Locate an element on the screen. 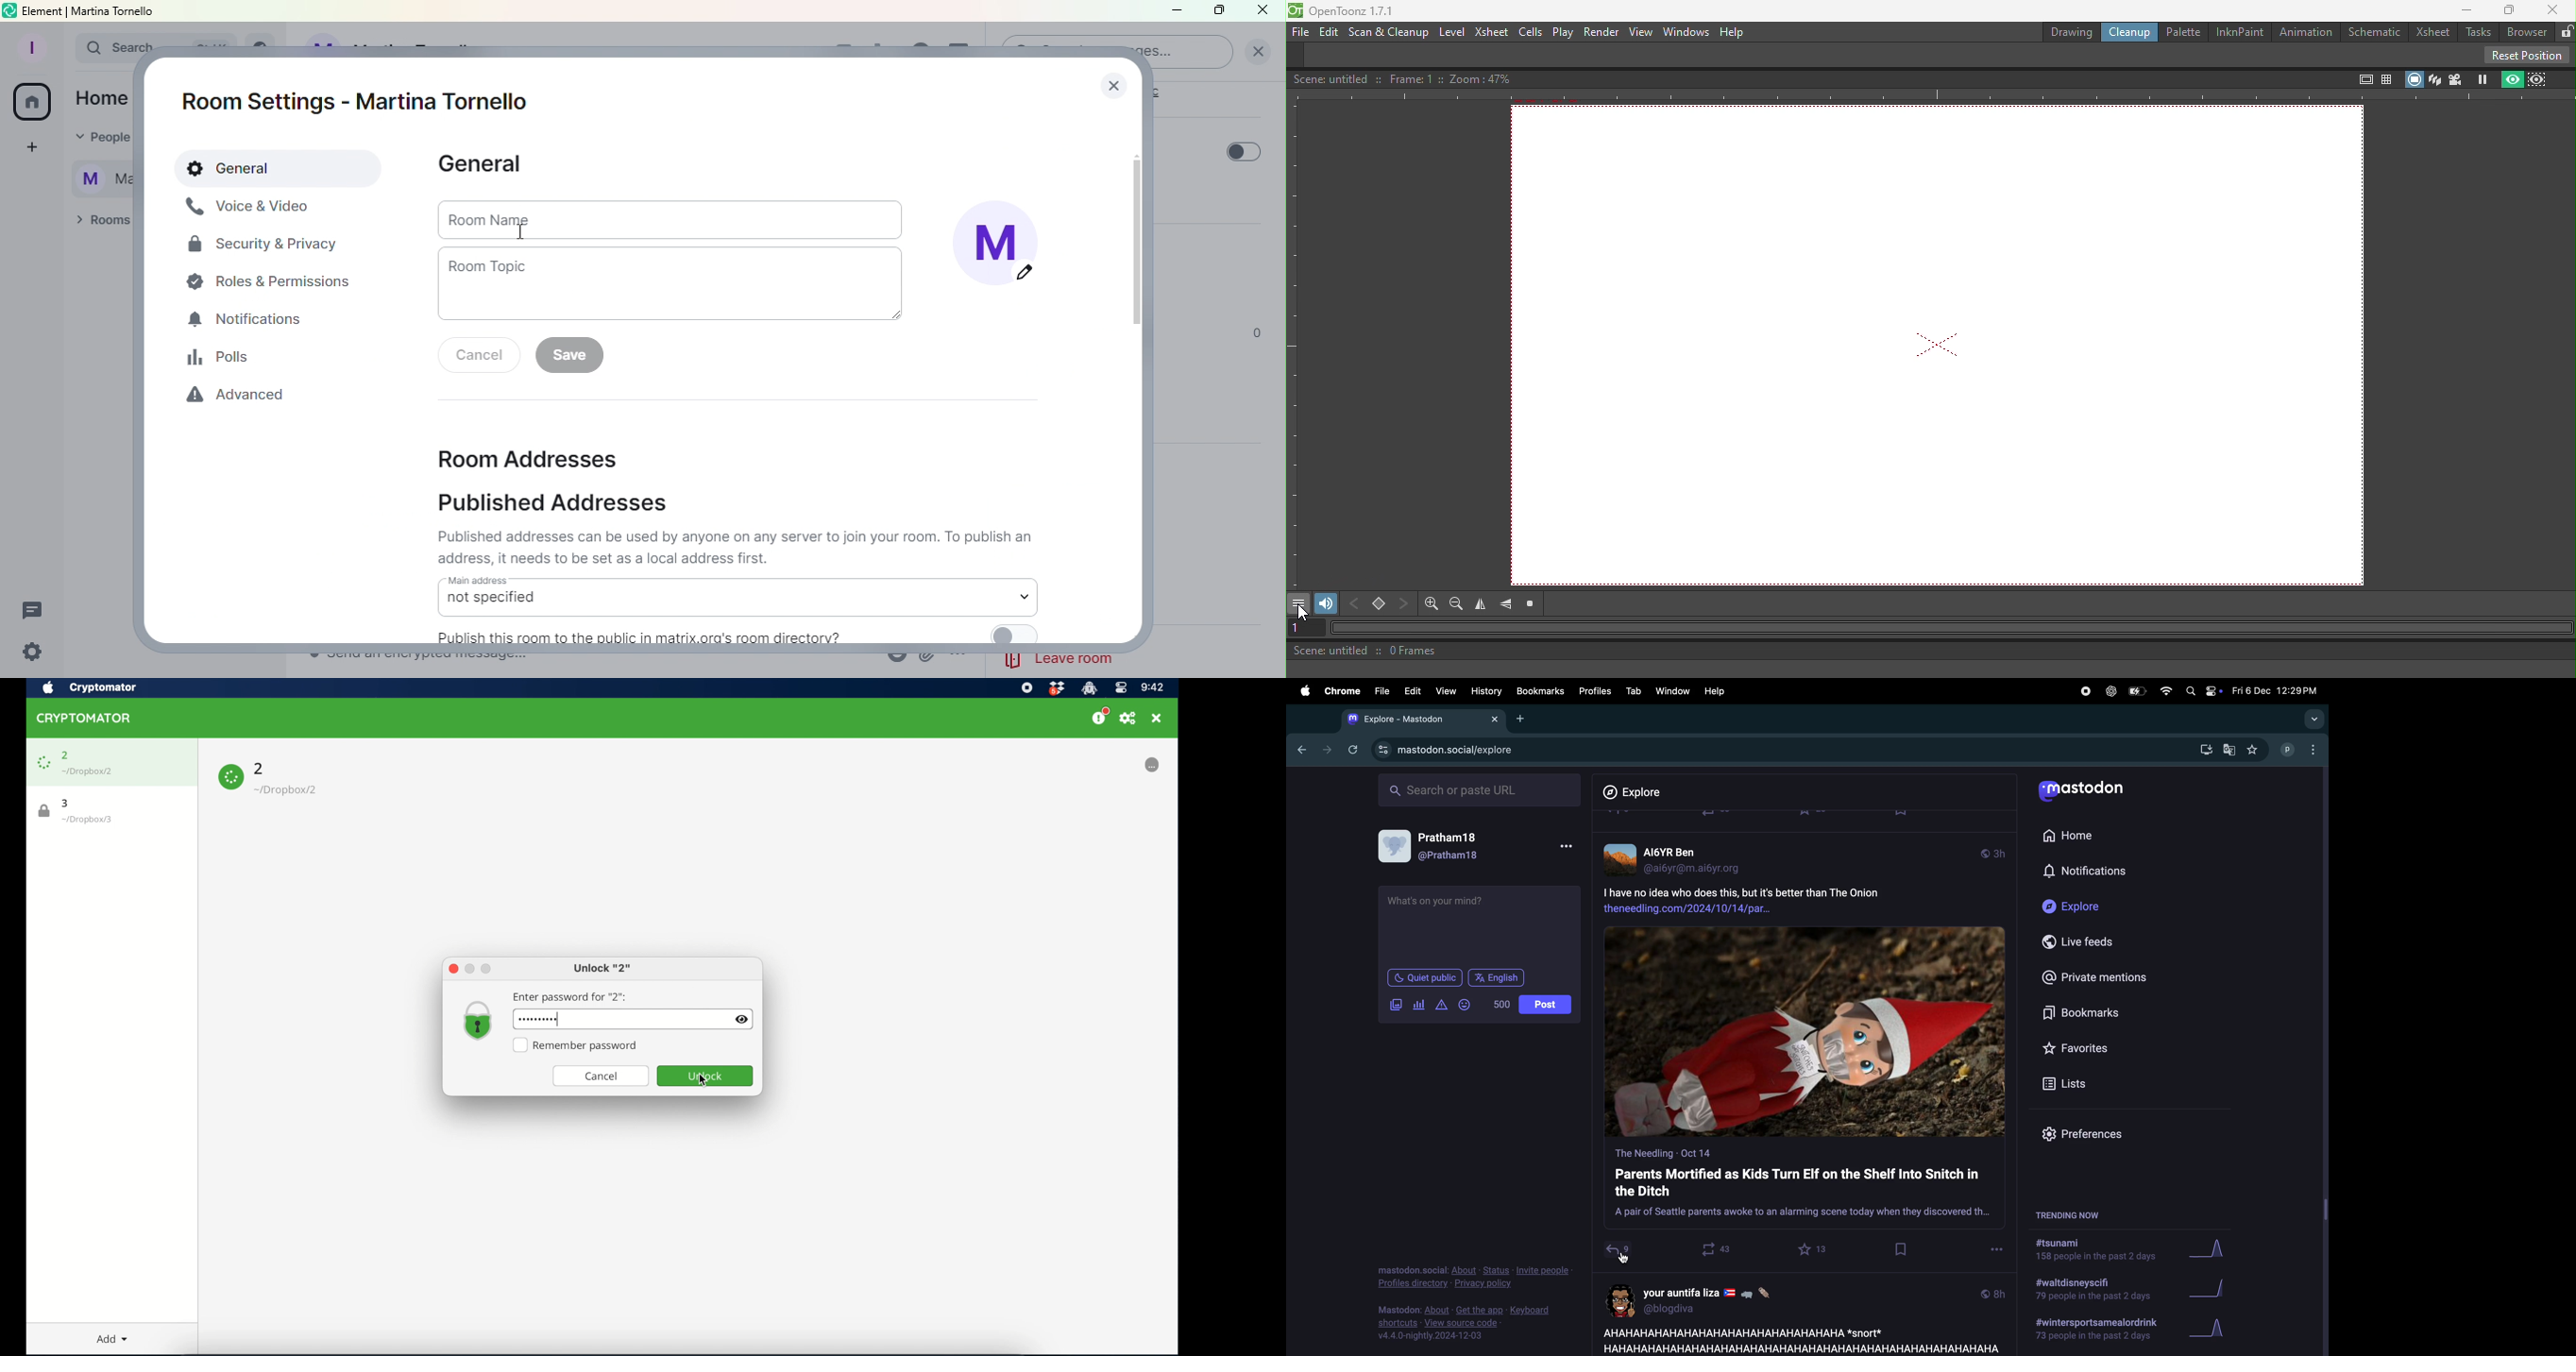 The image size is (2576, 1372). wifi is located at coordinates (2165, 691).